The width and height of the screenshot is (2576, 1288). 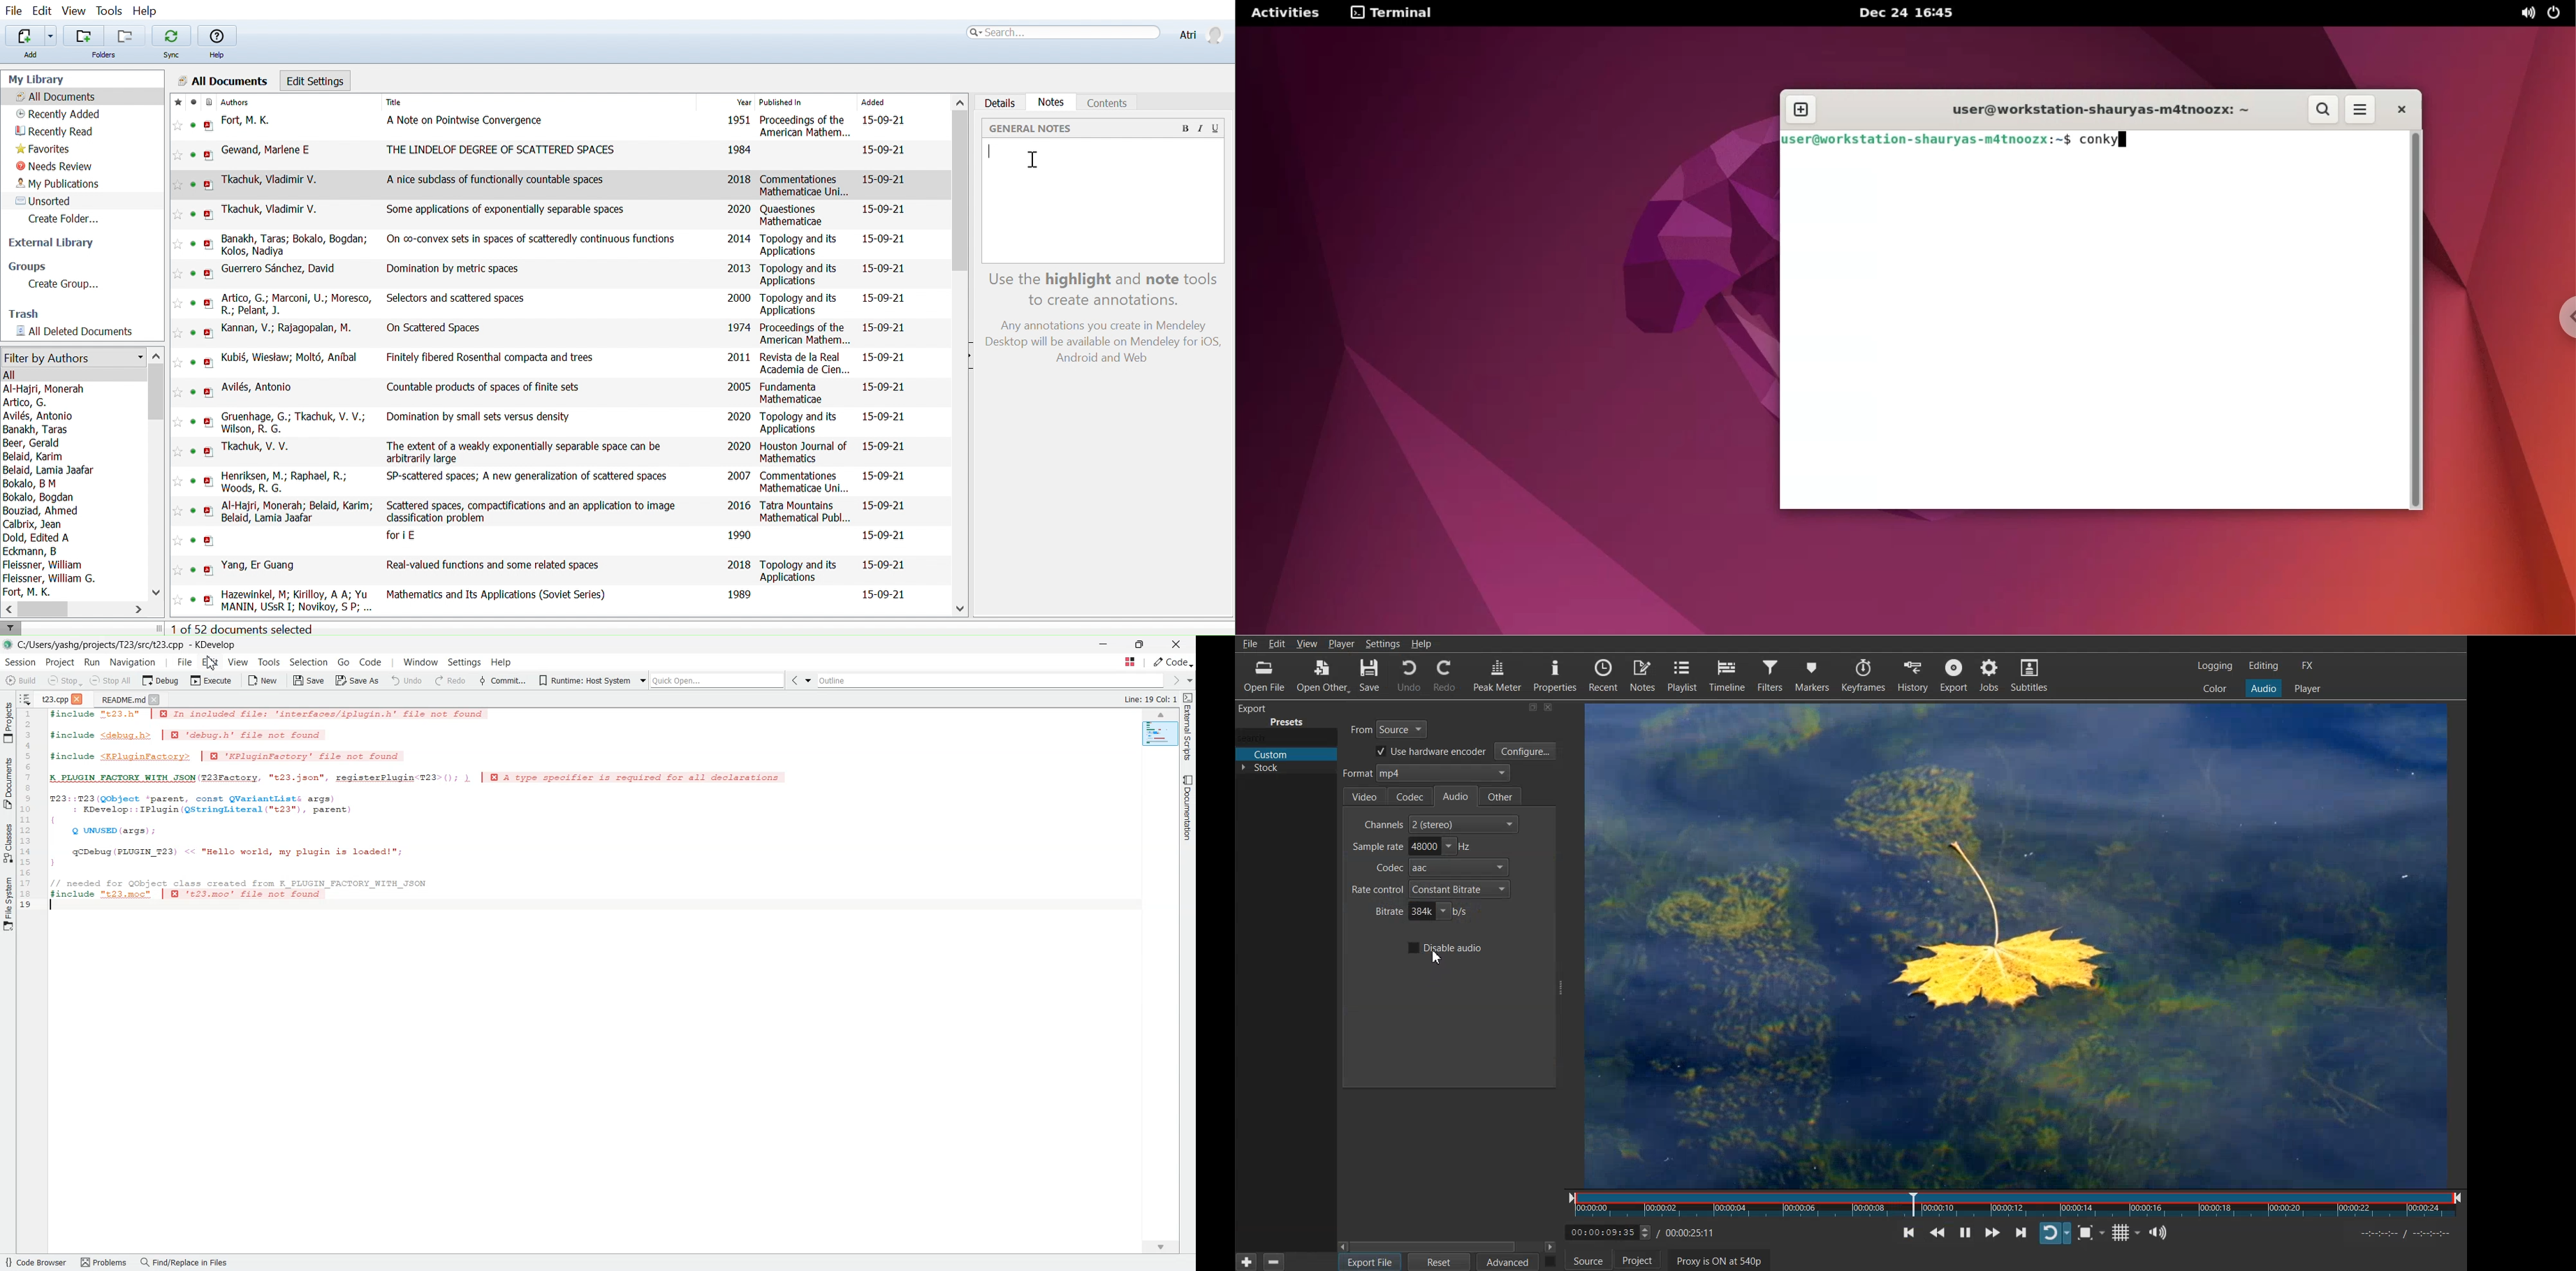 What do you see at coordinates (1370, 1262) in the screenshot?
I see `Export File` at bounding box center [1370, 1262].